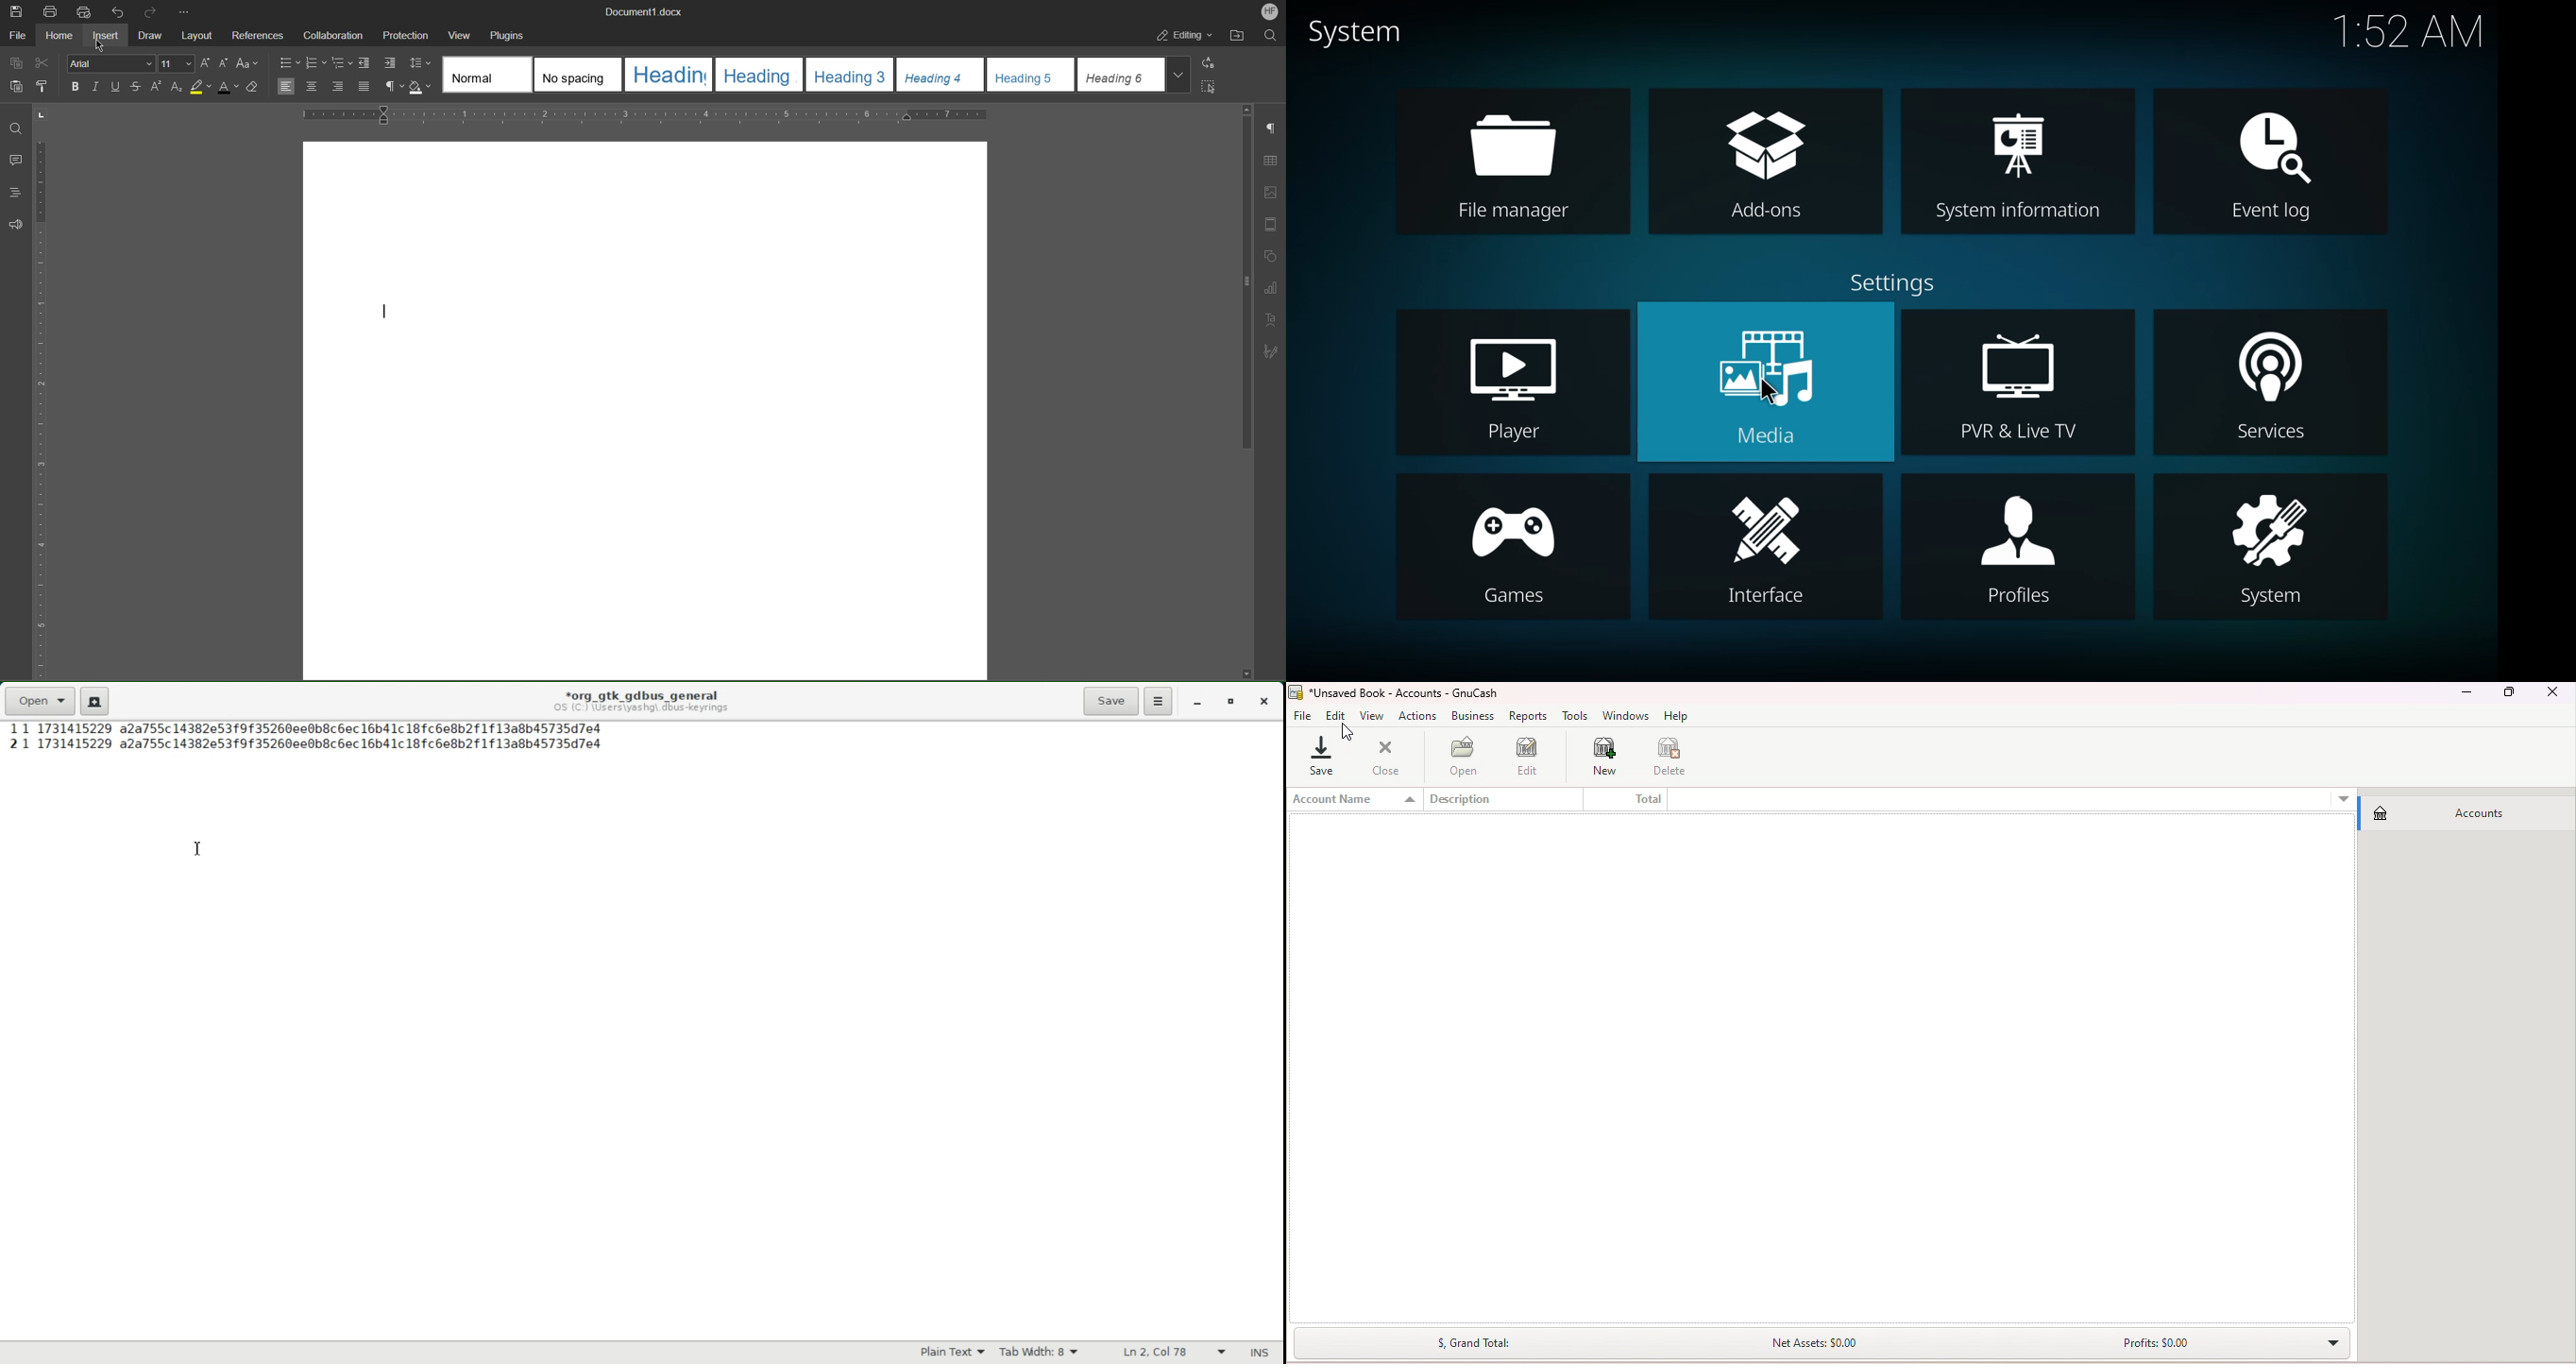 This screenshot has height=1372, width=2576. I want to click on system, so click(2269, 544).